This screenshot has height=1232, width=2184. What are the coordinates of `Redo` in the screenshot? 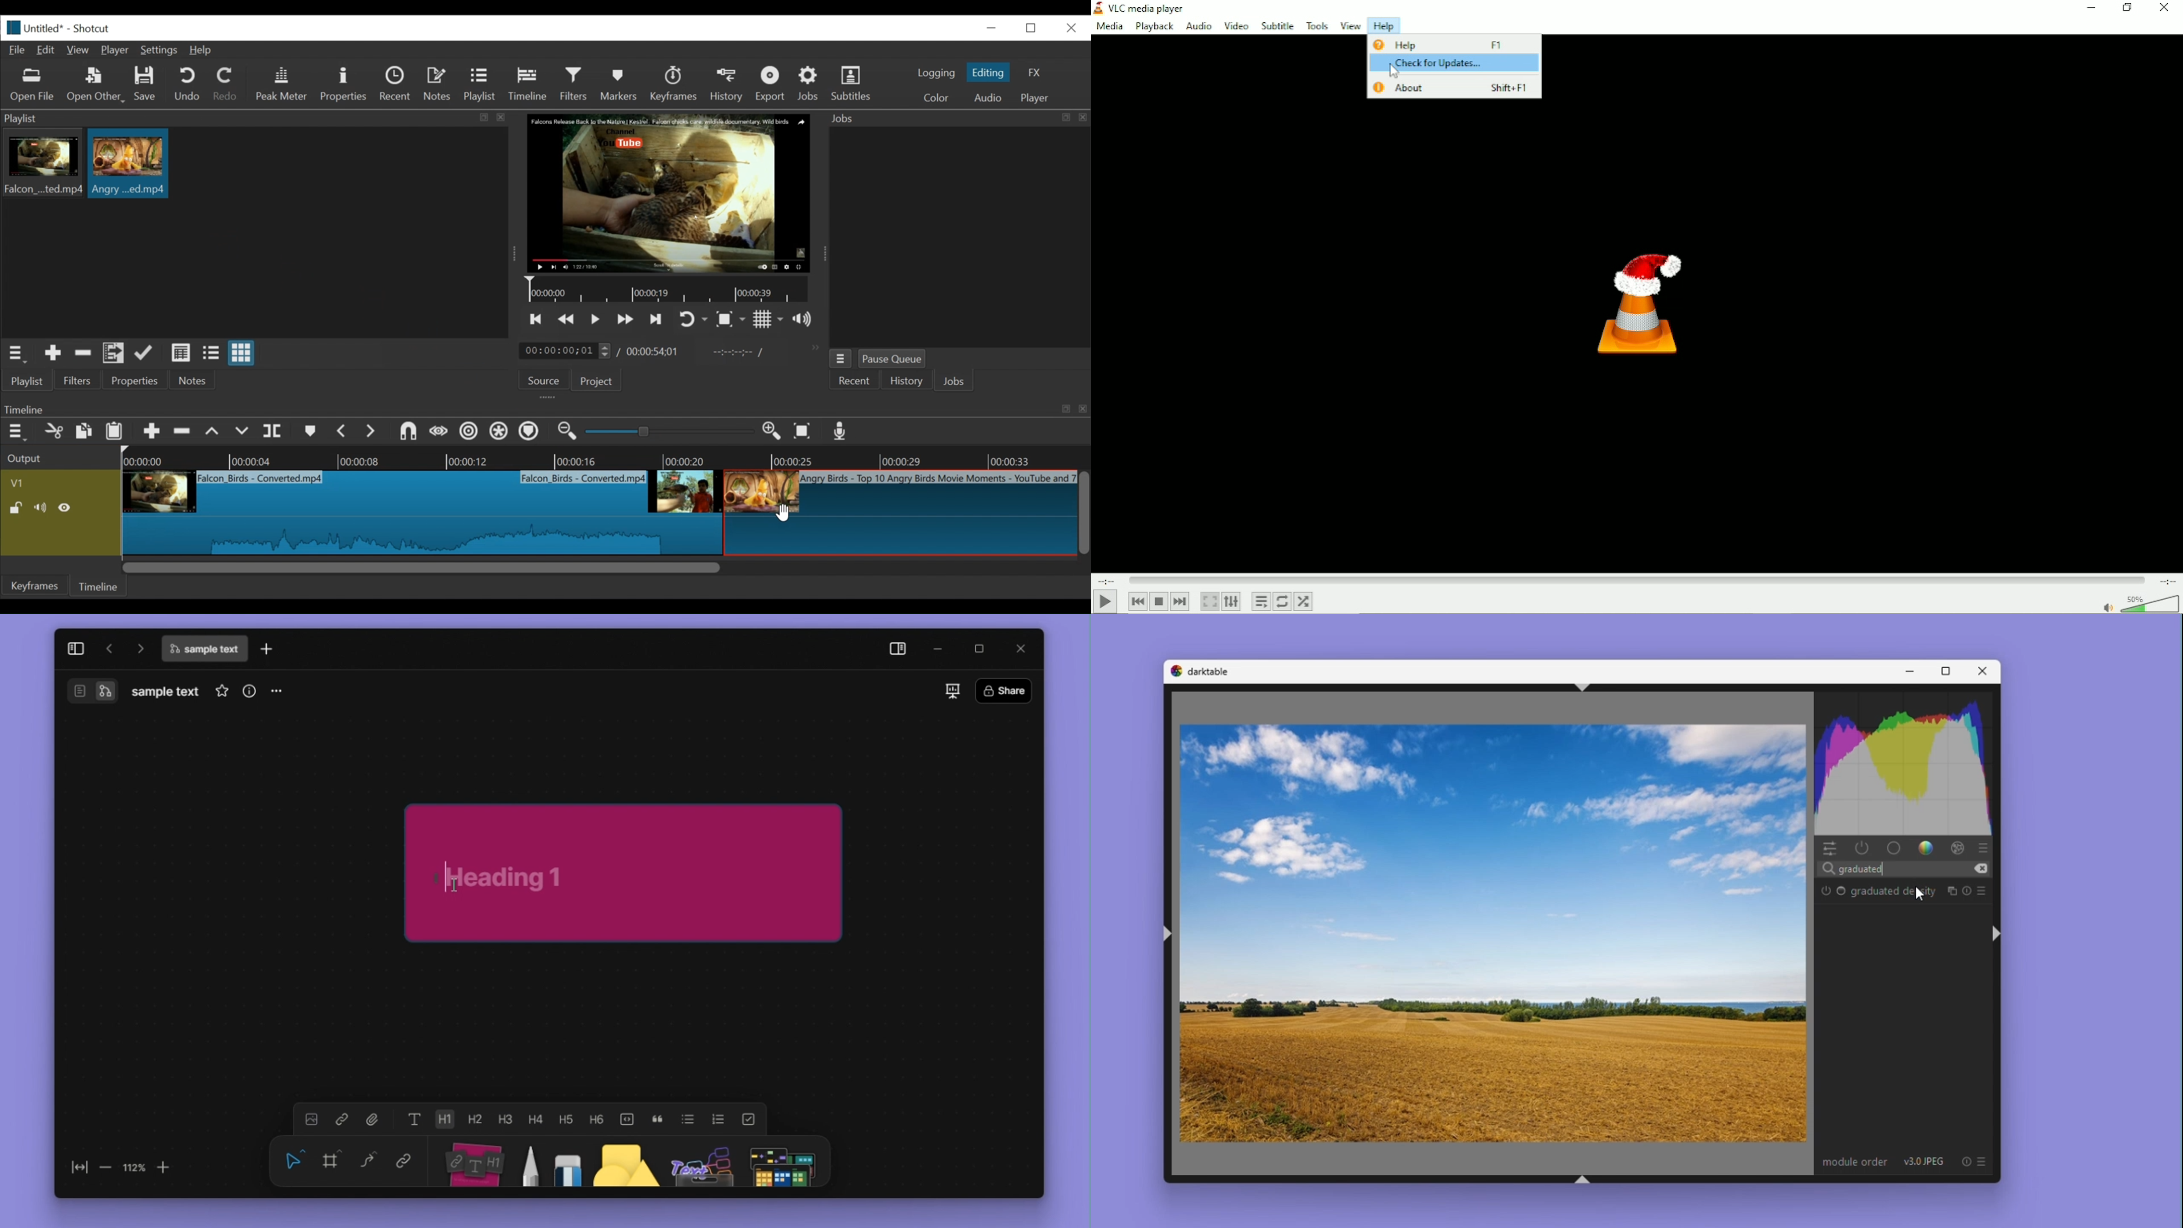 It's located at (226, 86).